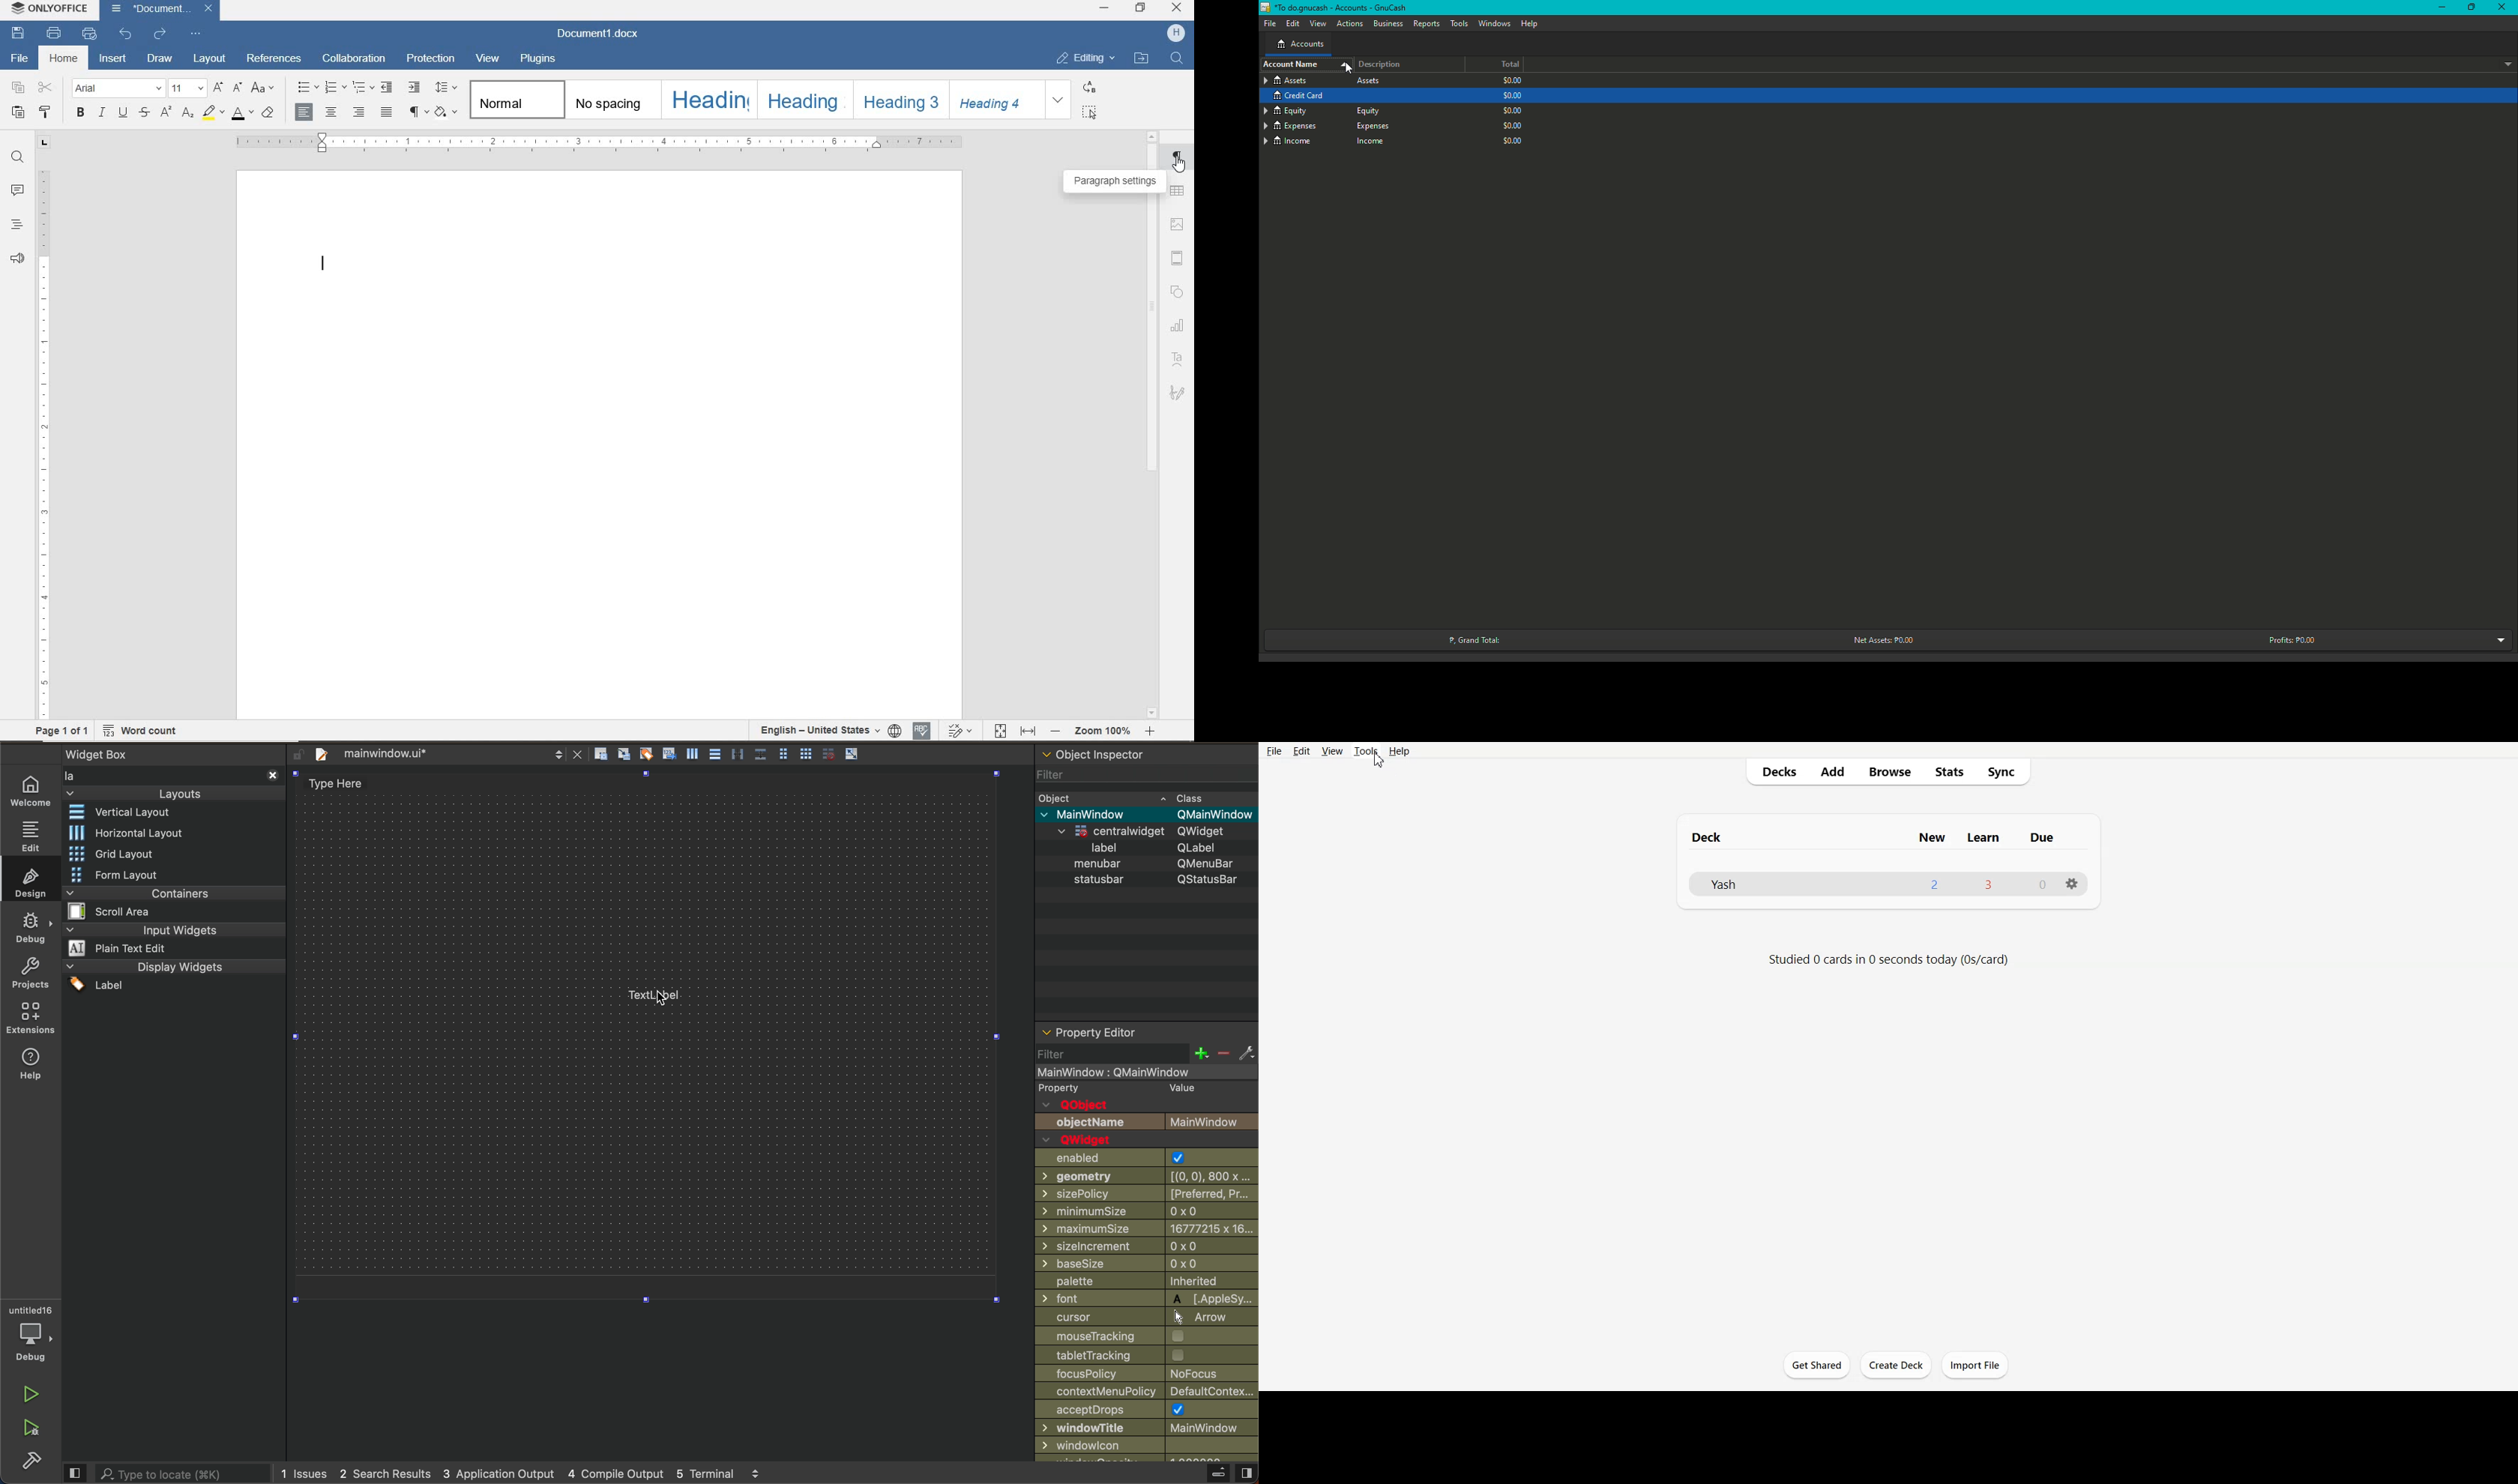 Image resolution: width=2520 pixels, height=1484 pixels. Describe the element at coordinates (16, 224) in the screenshot. I see `headings` at that location.